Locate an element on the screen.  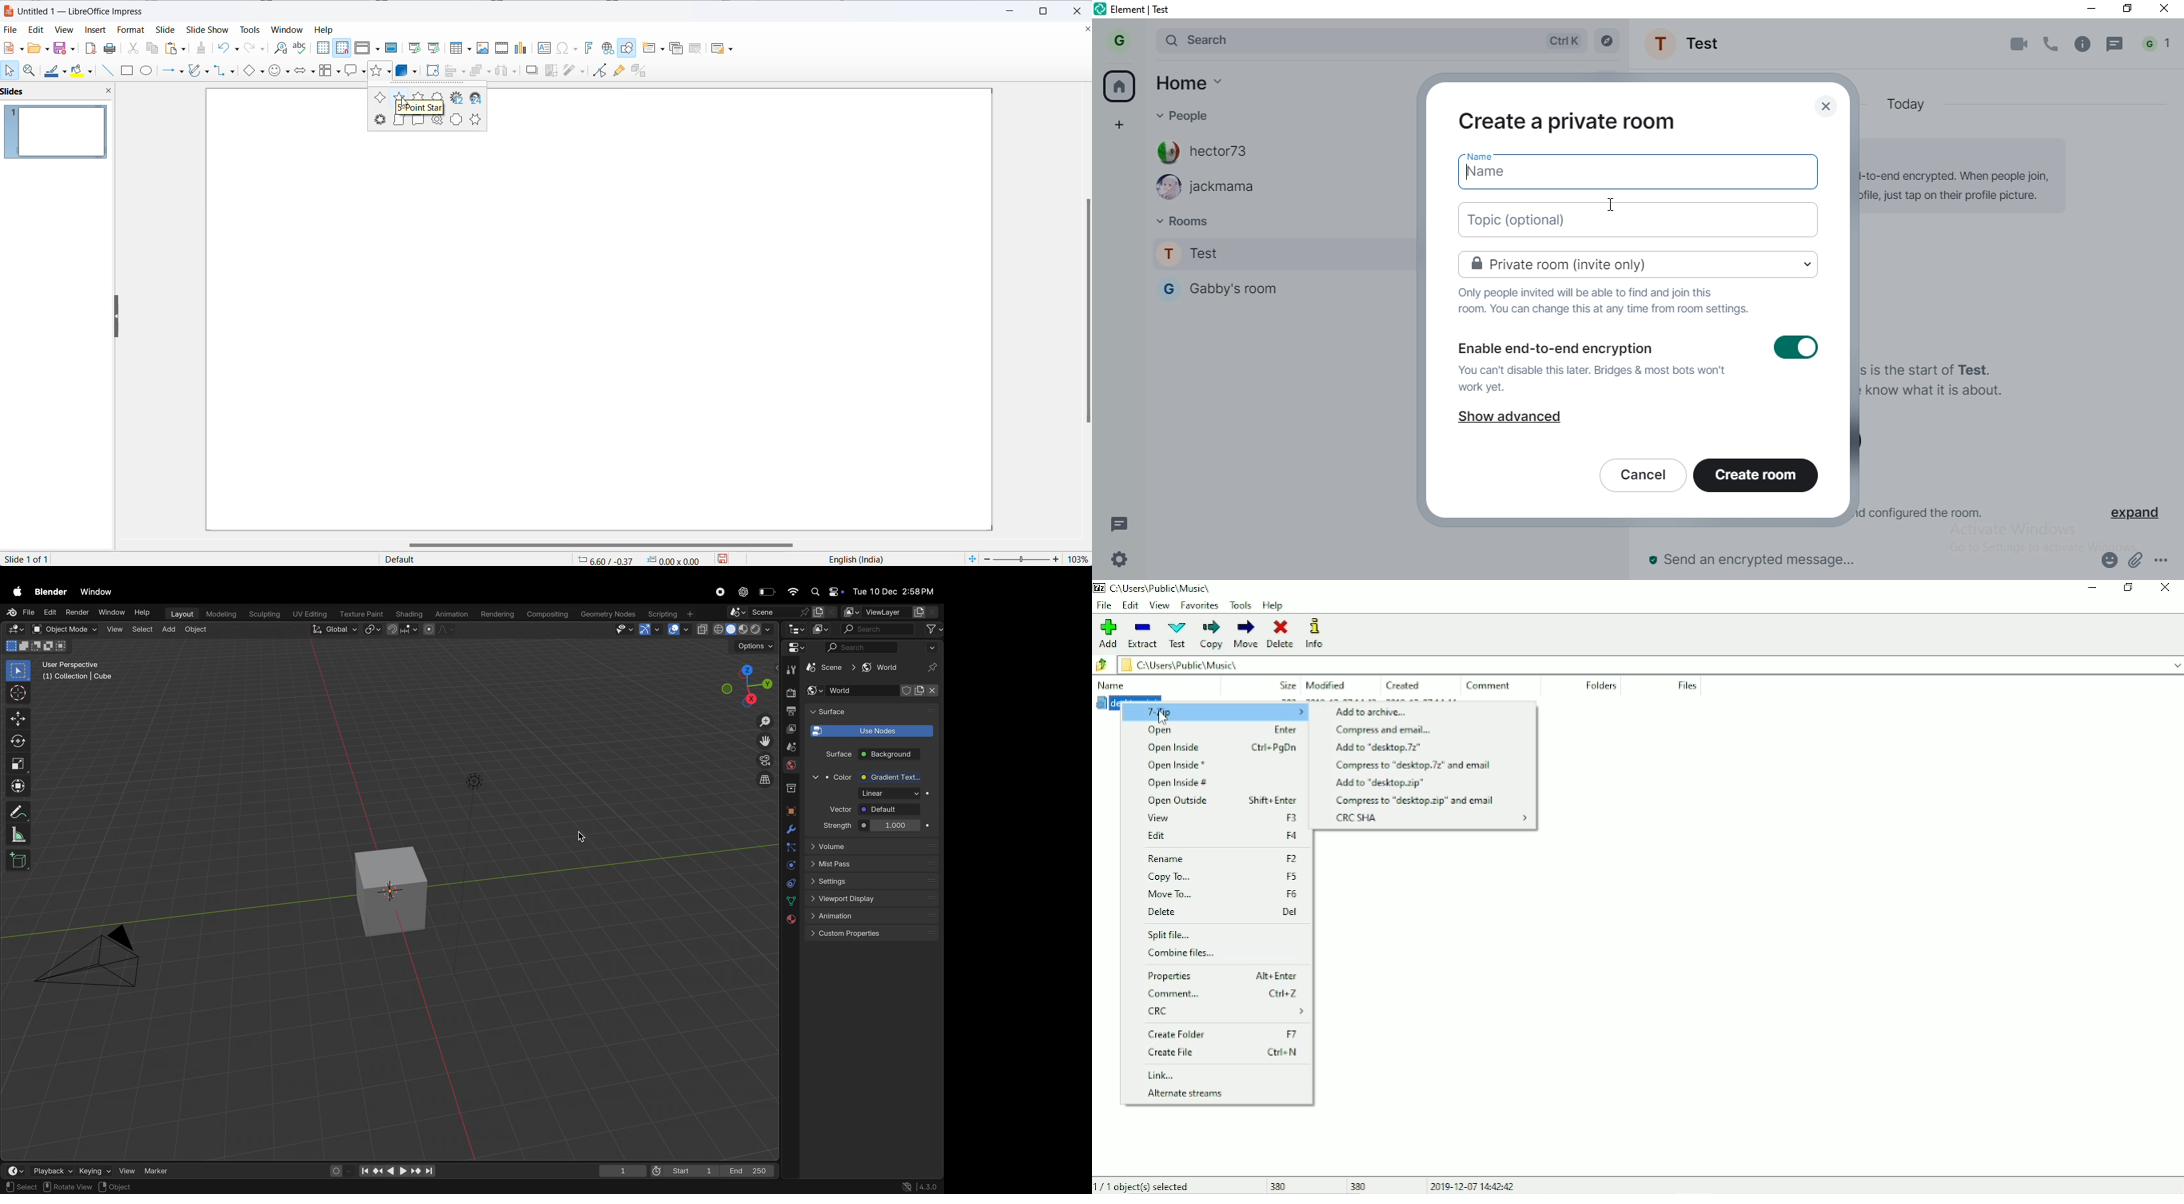
Properties is located at coordinates (1222, 976).